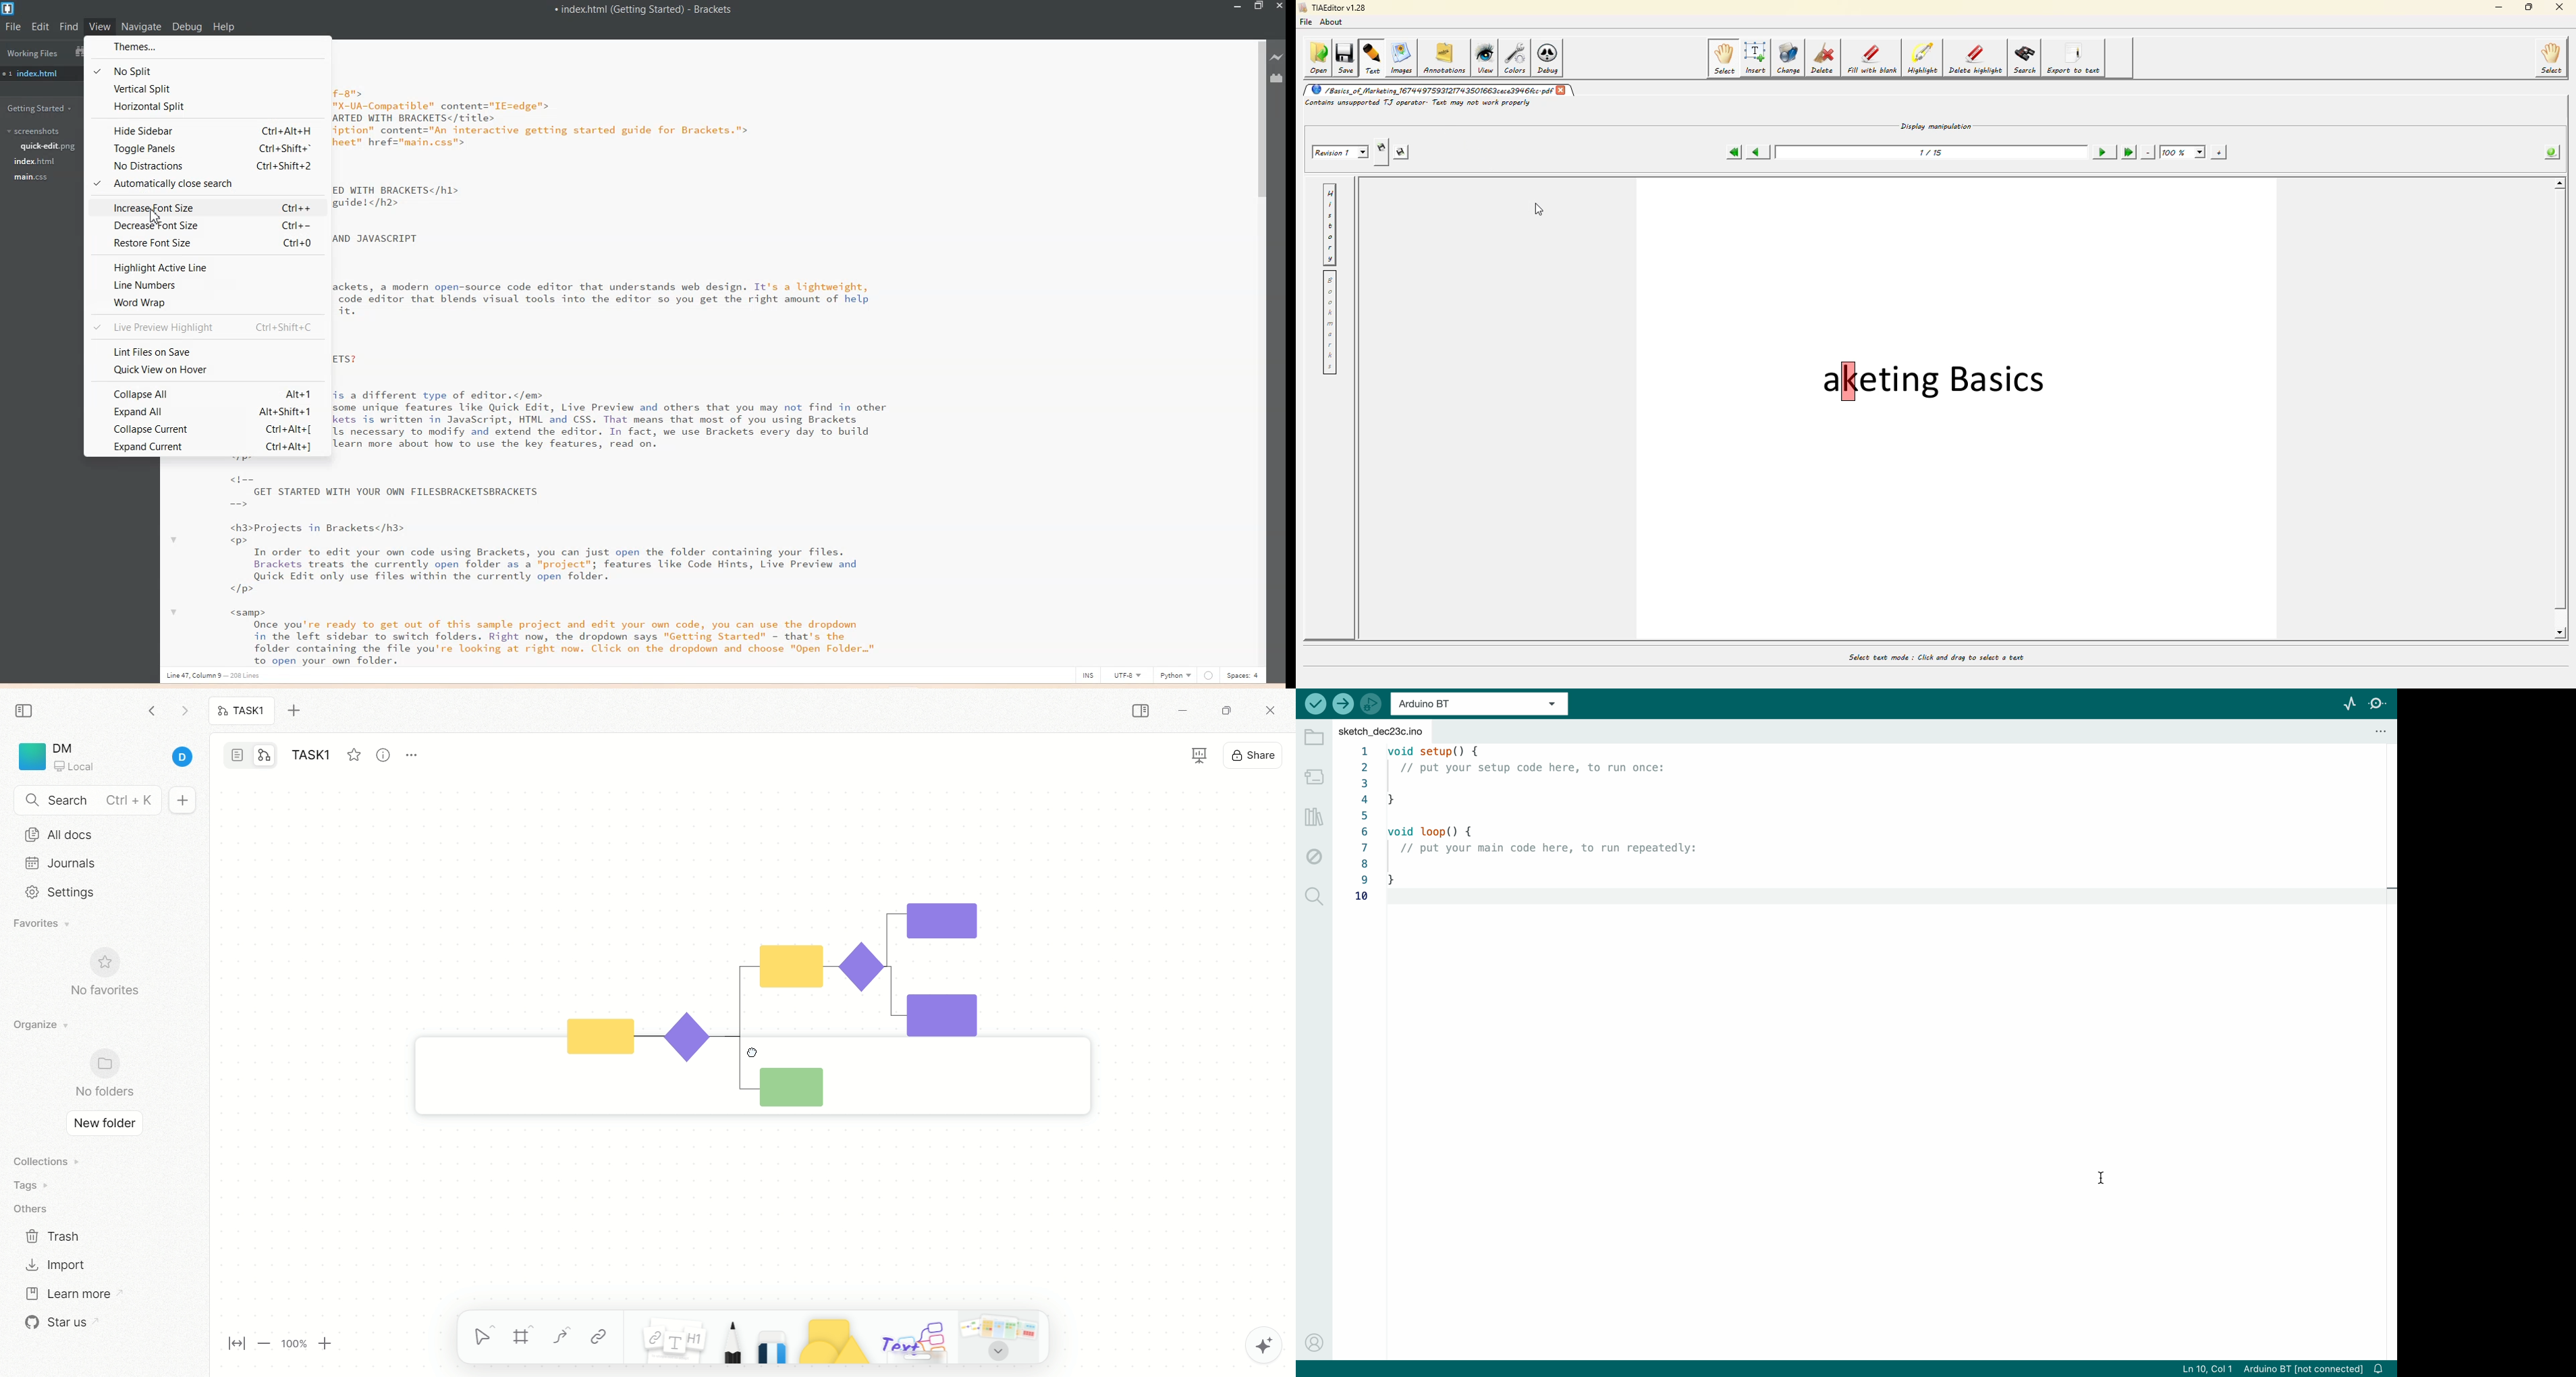  I want to click on flowchart, so click(735, 988).